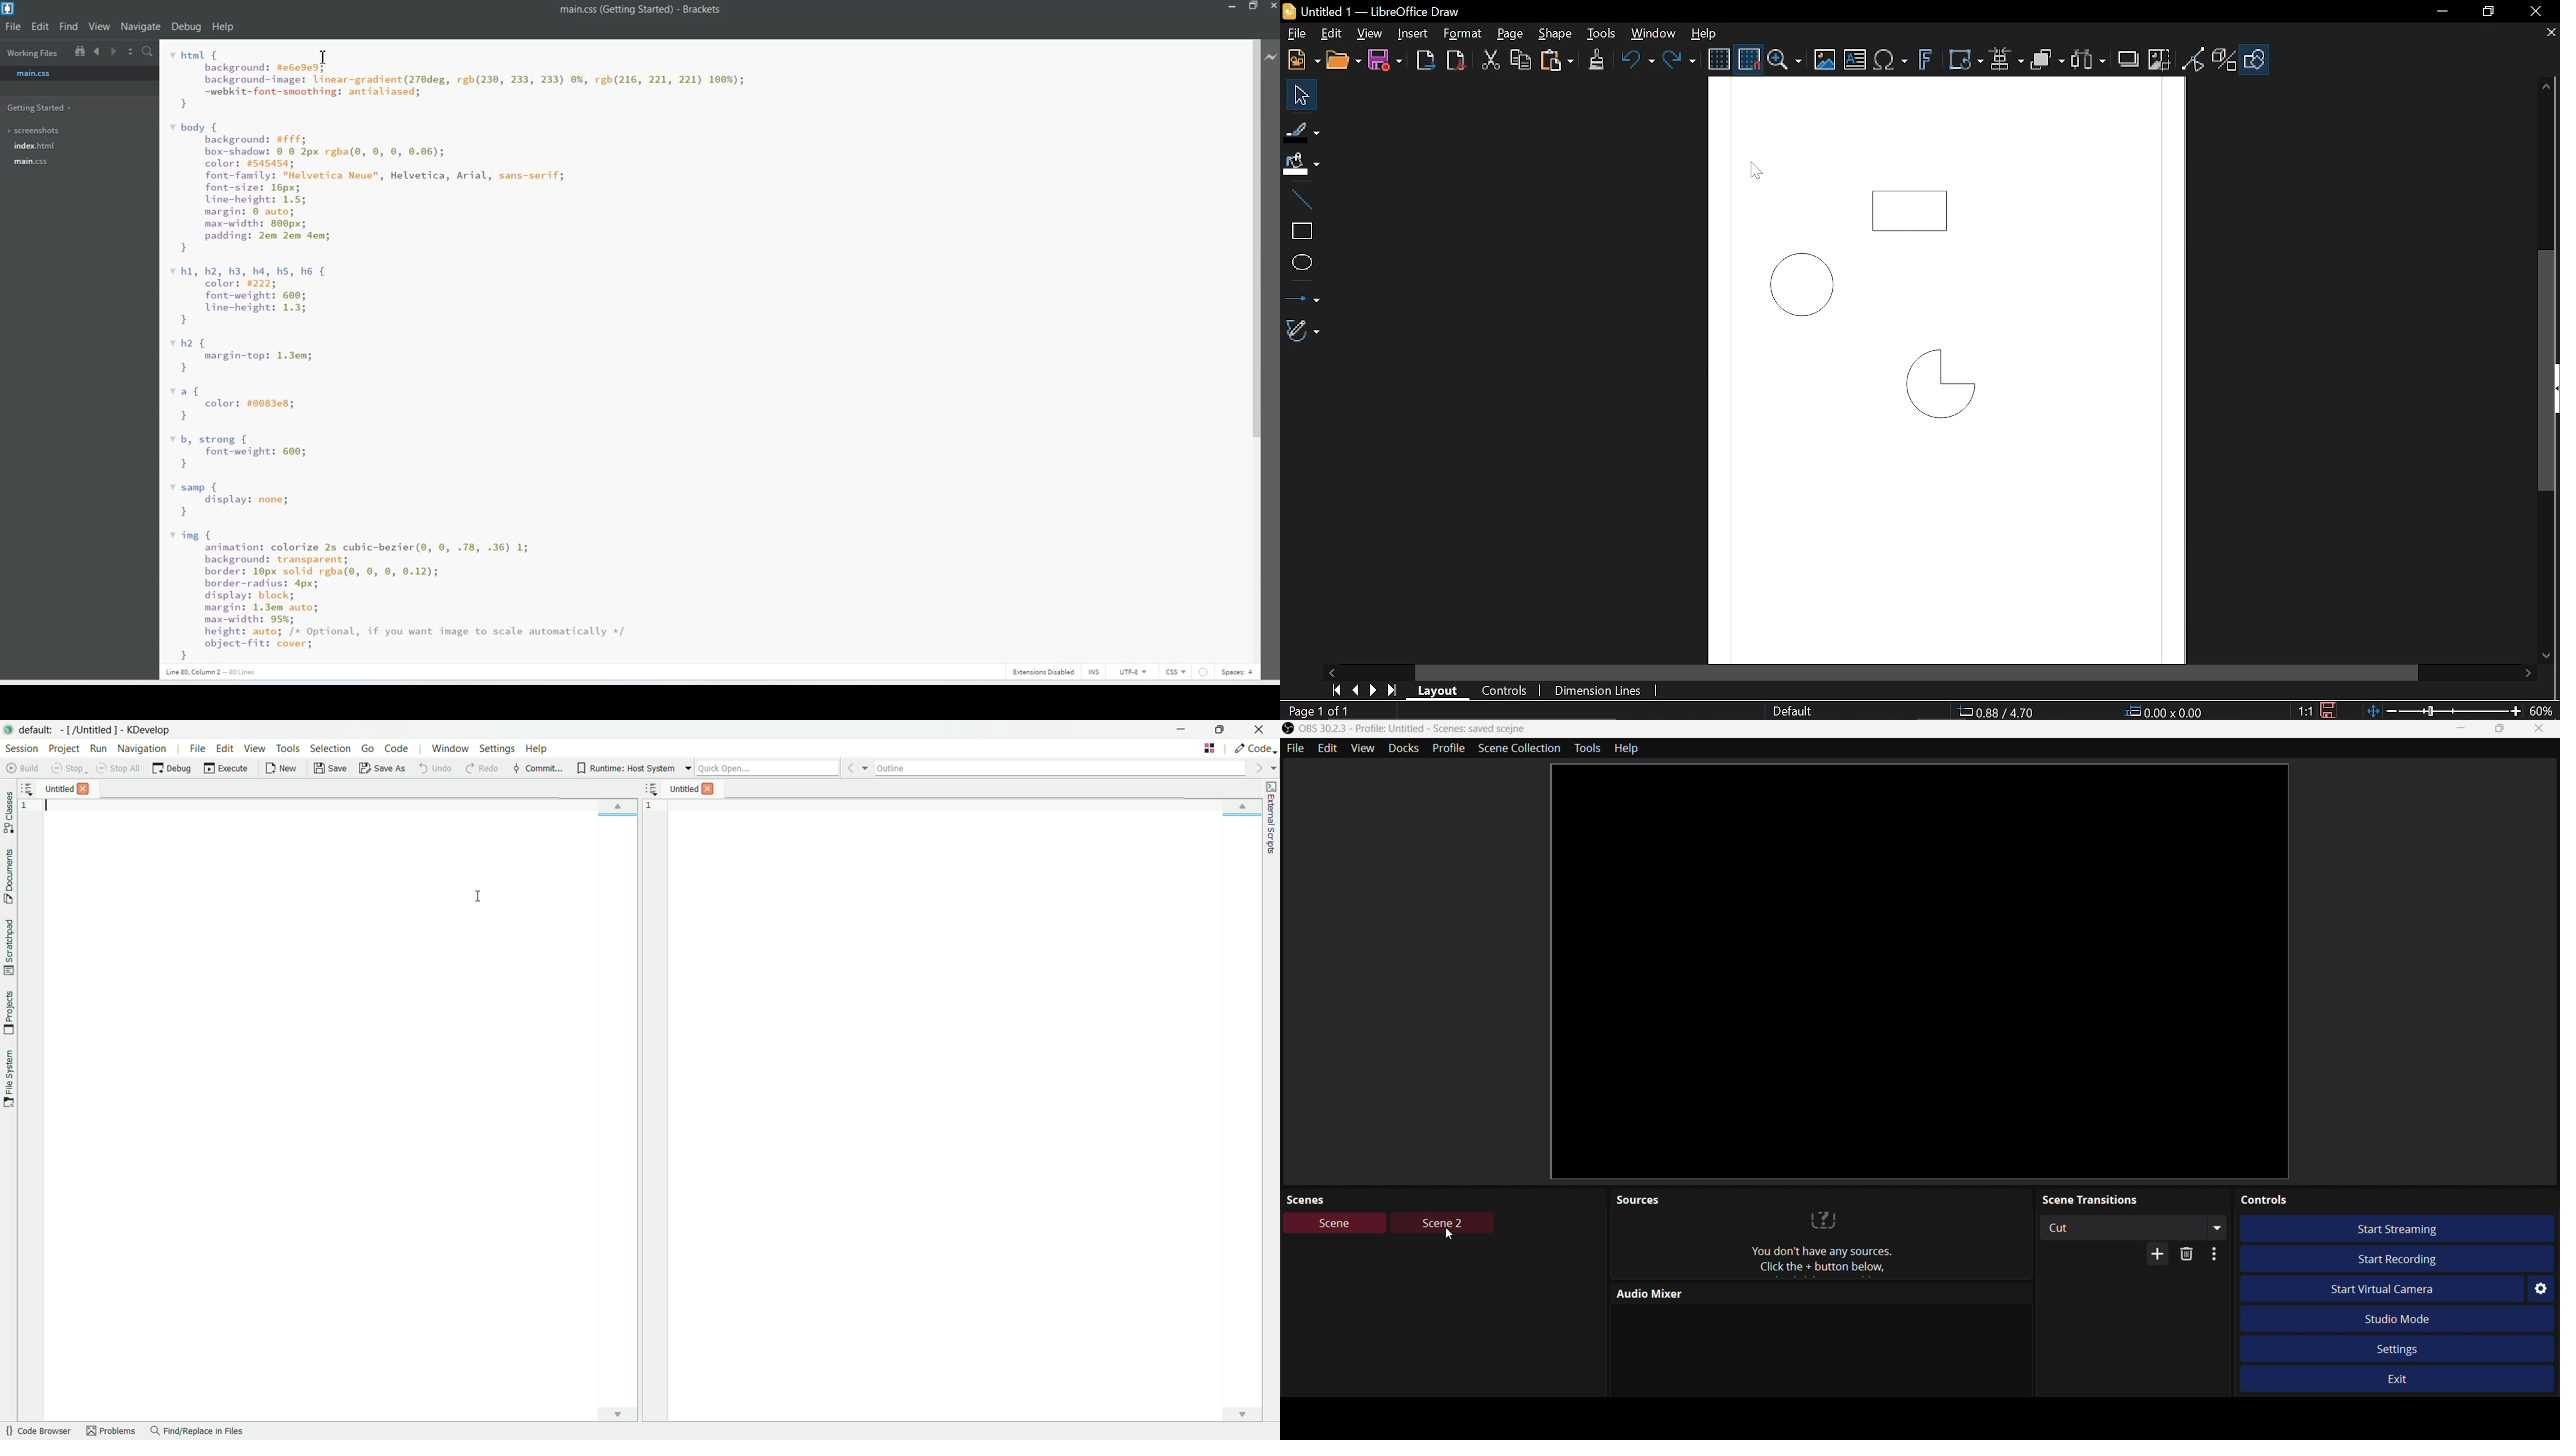 Image resolution: width=2576 pixels, height=1456 pixels. What do you see at coordinates (70, 27) in the screenshot?
I see `Find` at bounding box center [70, 27].